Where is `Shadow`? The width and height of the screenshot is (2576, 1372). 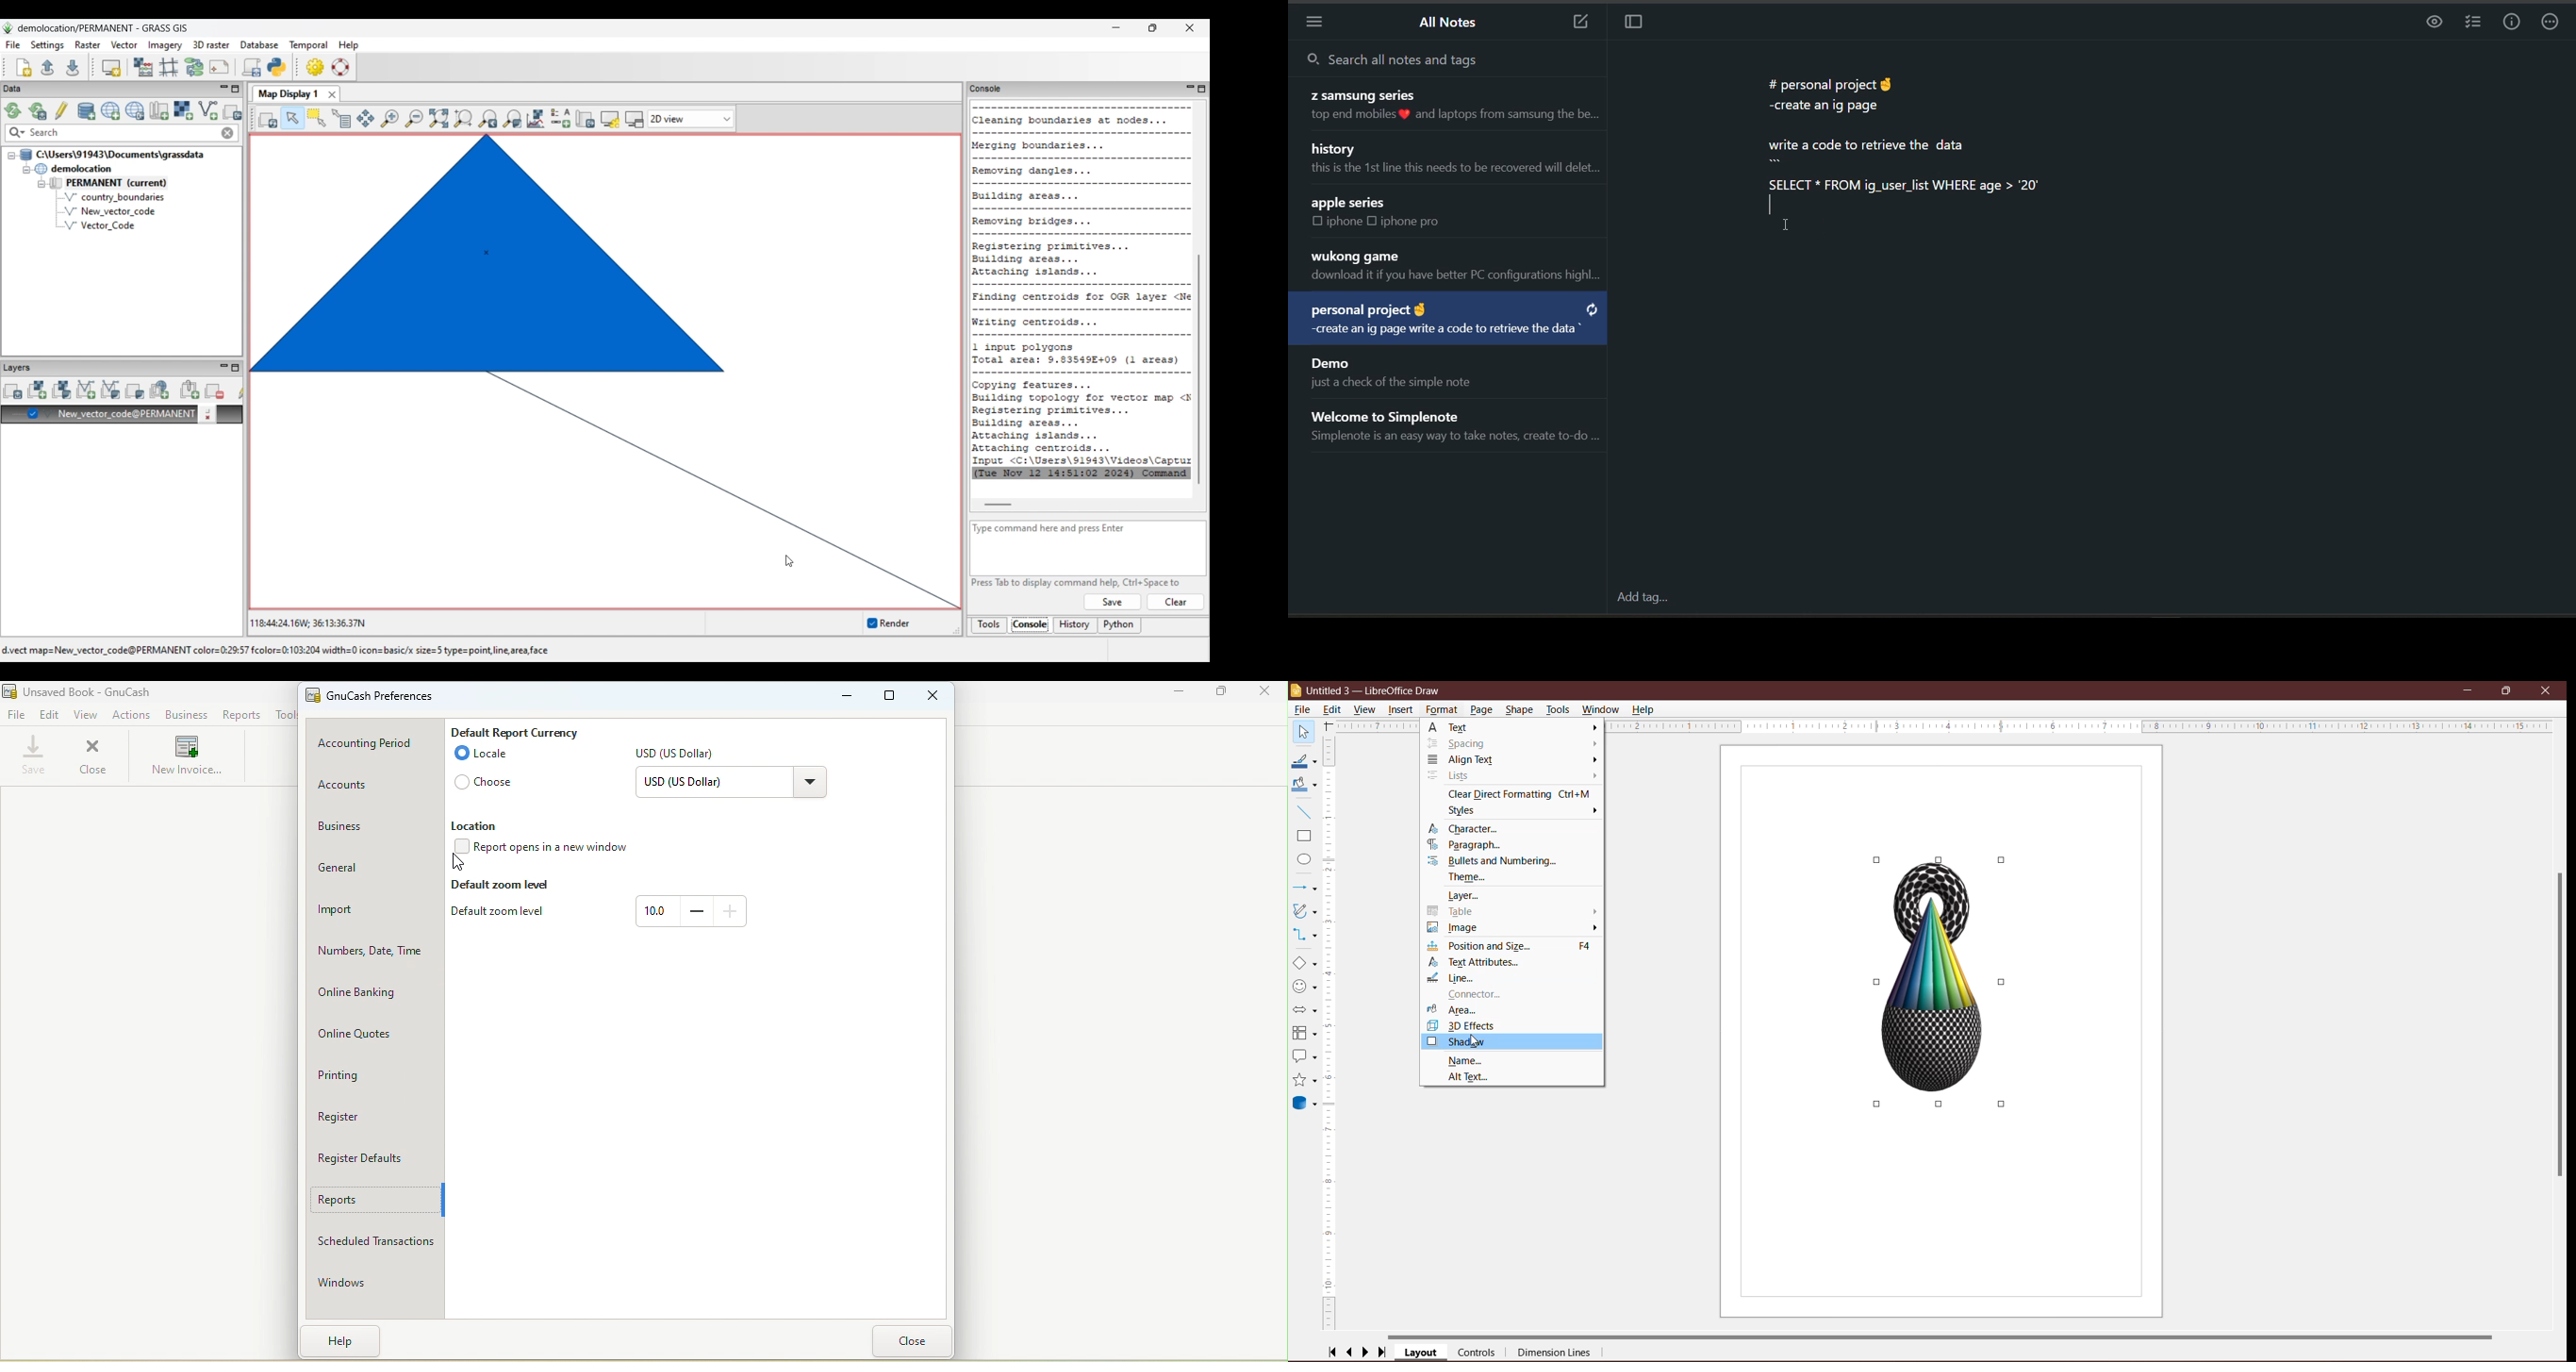
Shadow is located at coordinates (1512, 1042).